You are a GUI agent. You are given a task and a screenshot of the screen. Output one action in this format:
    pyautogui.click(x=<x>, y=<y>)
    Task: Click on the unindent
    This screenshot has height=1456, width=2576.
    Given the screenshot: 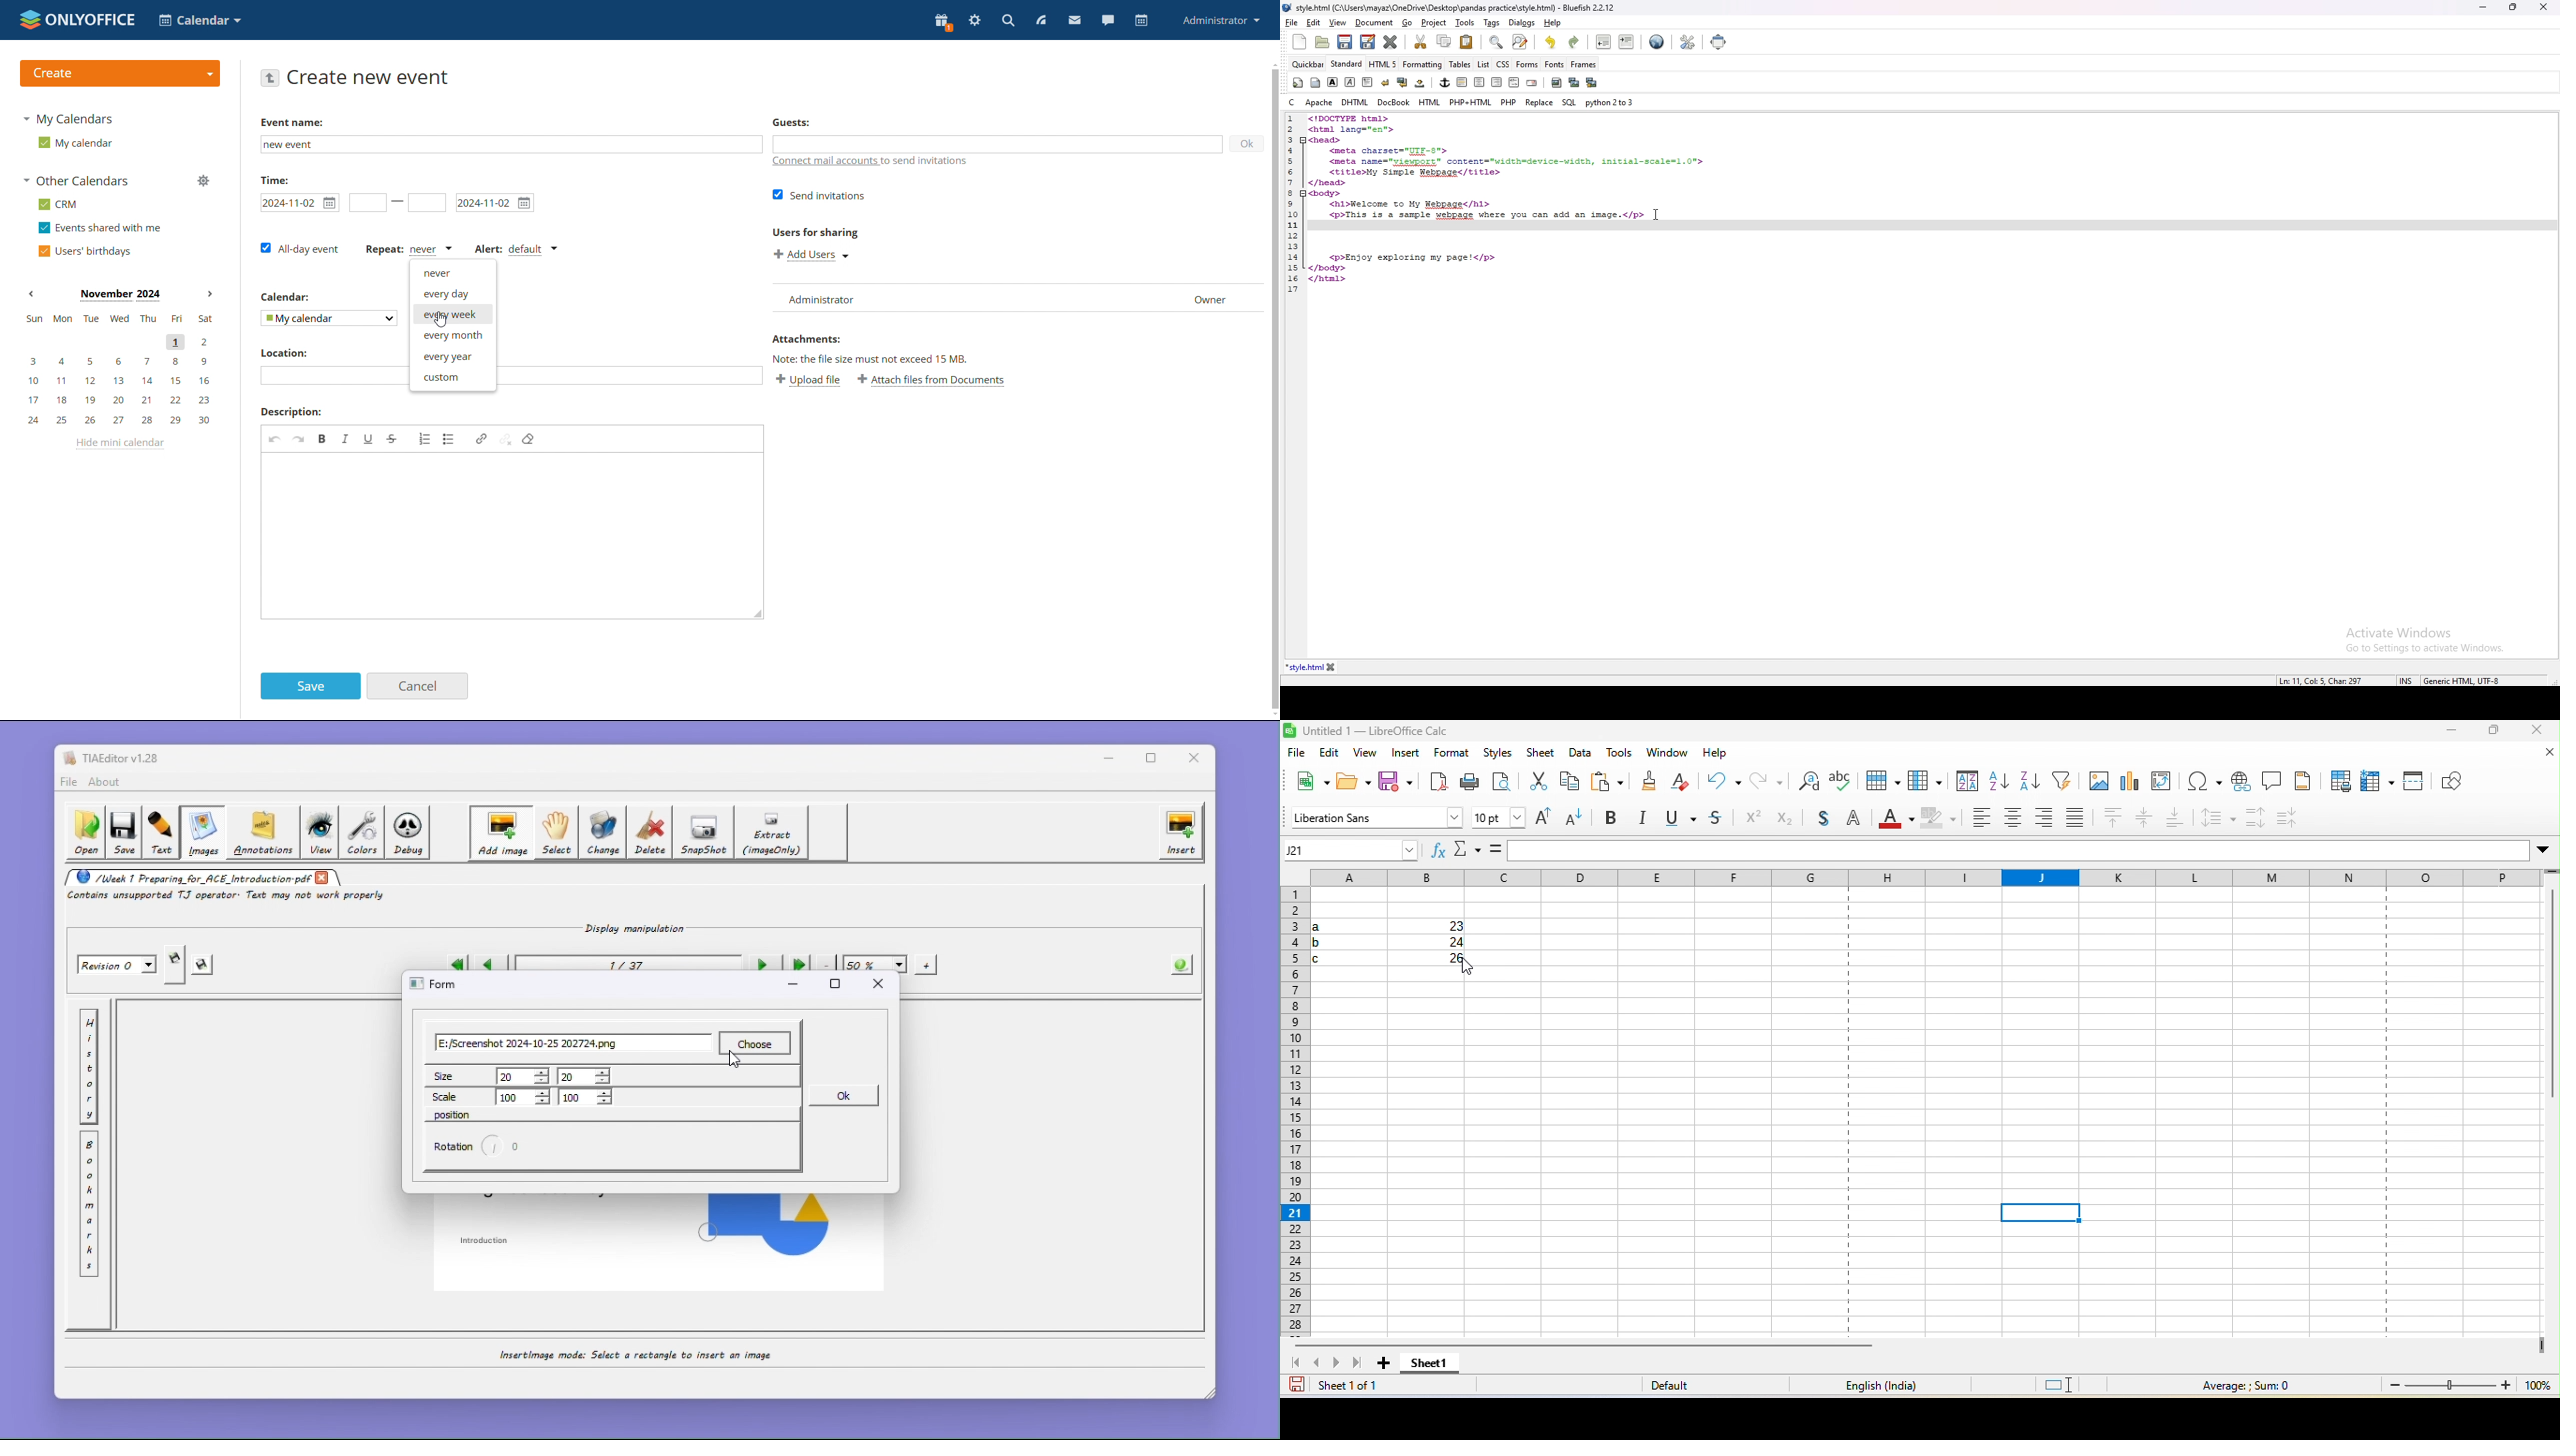 What is the action you would take?
    pyautogui.click(x=1603, y=42)
    